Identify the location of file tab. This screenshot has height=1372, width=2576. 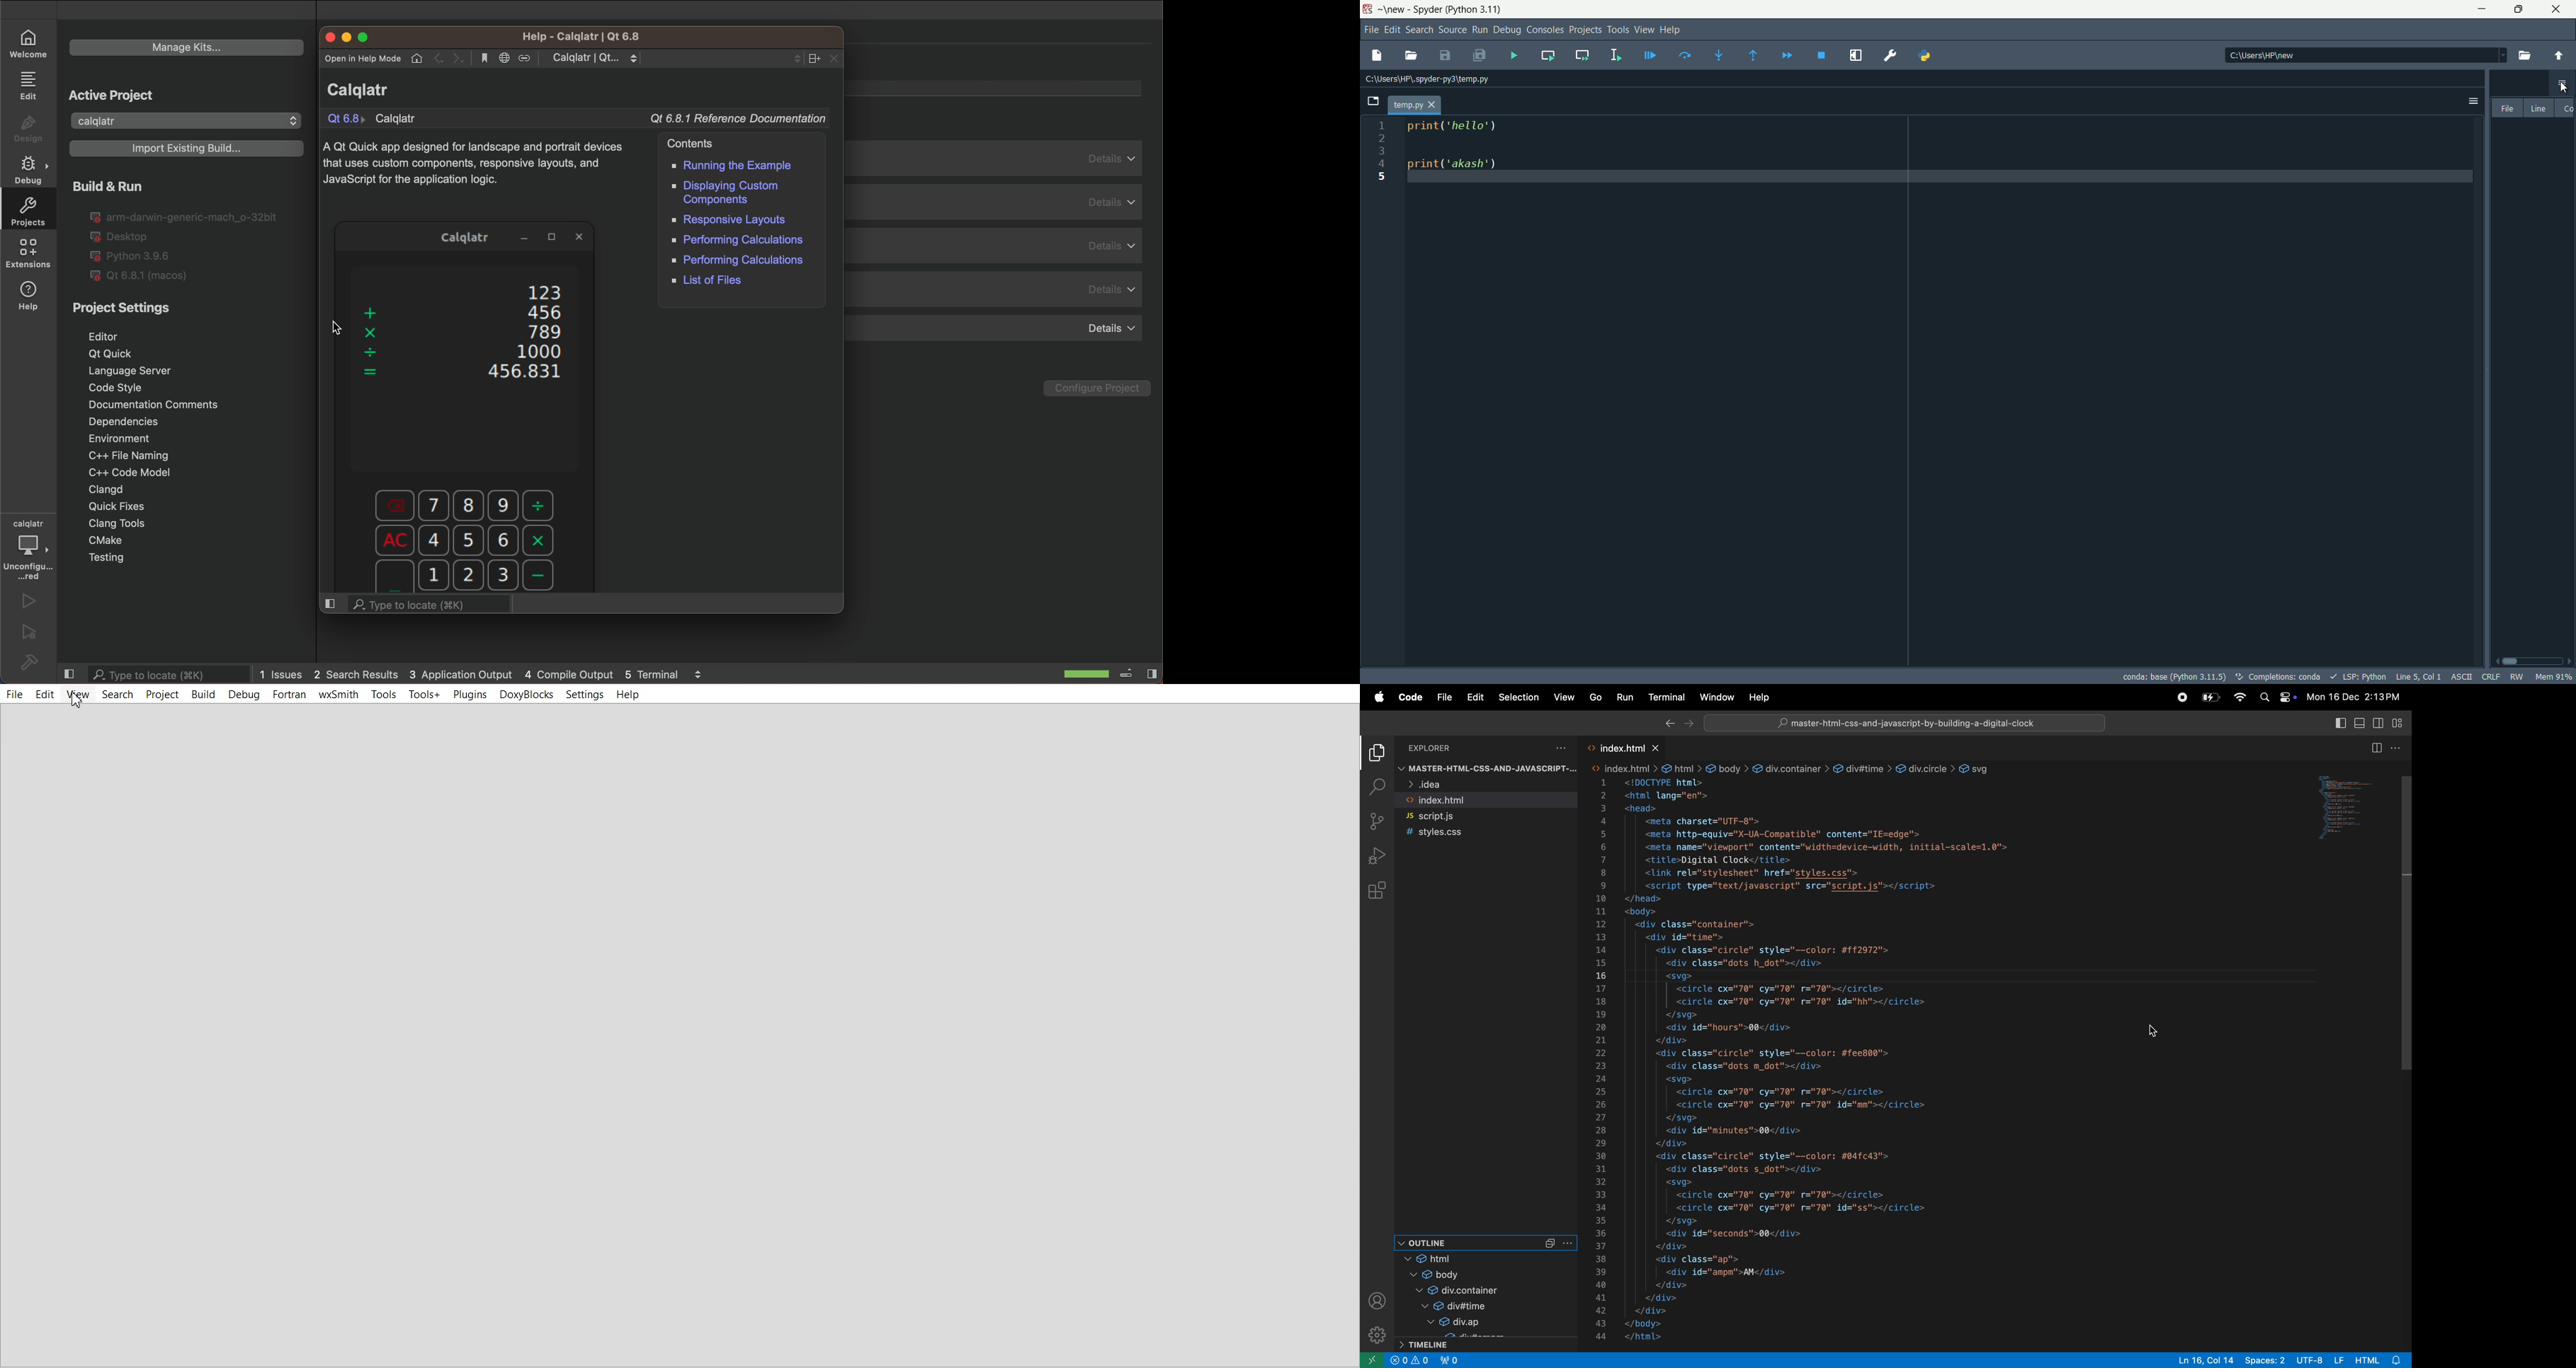
(1414, 106).